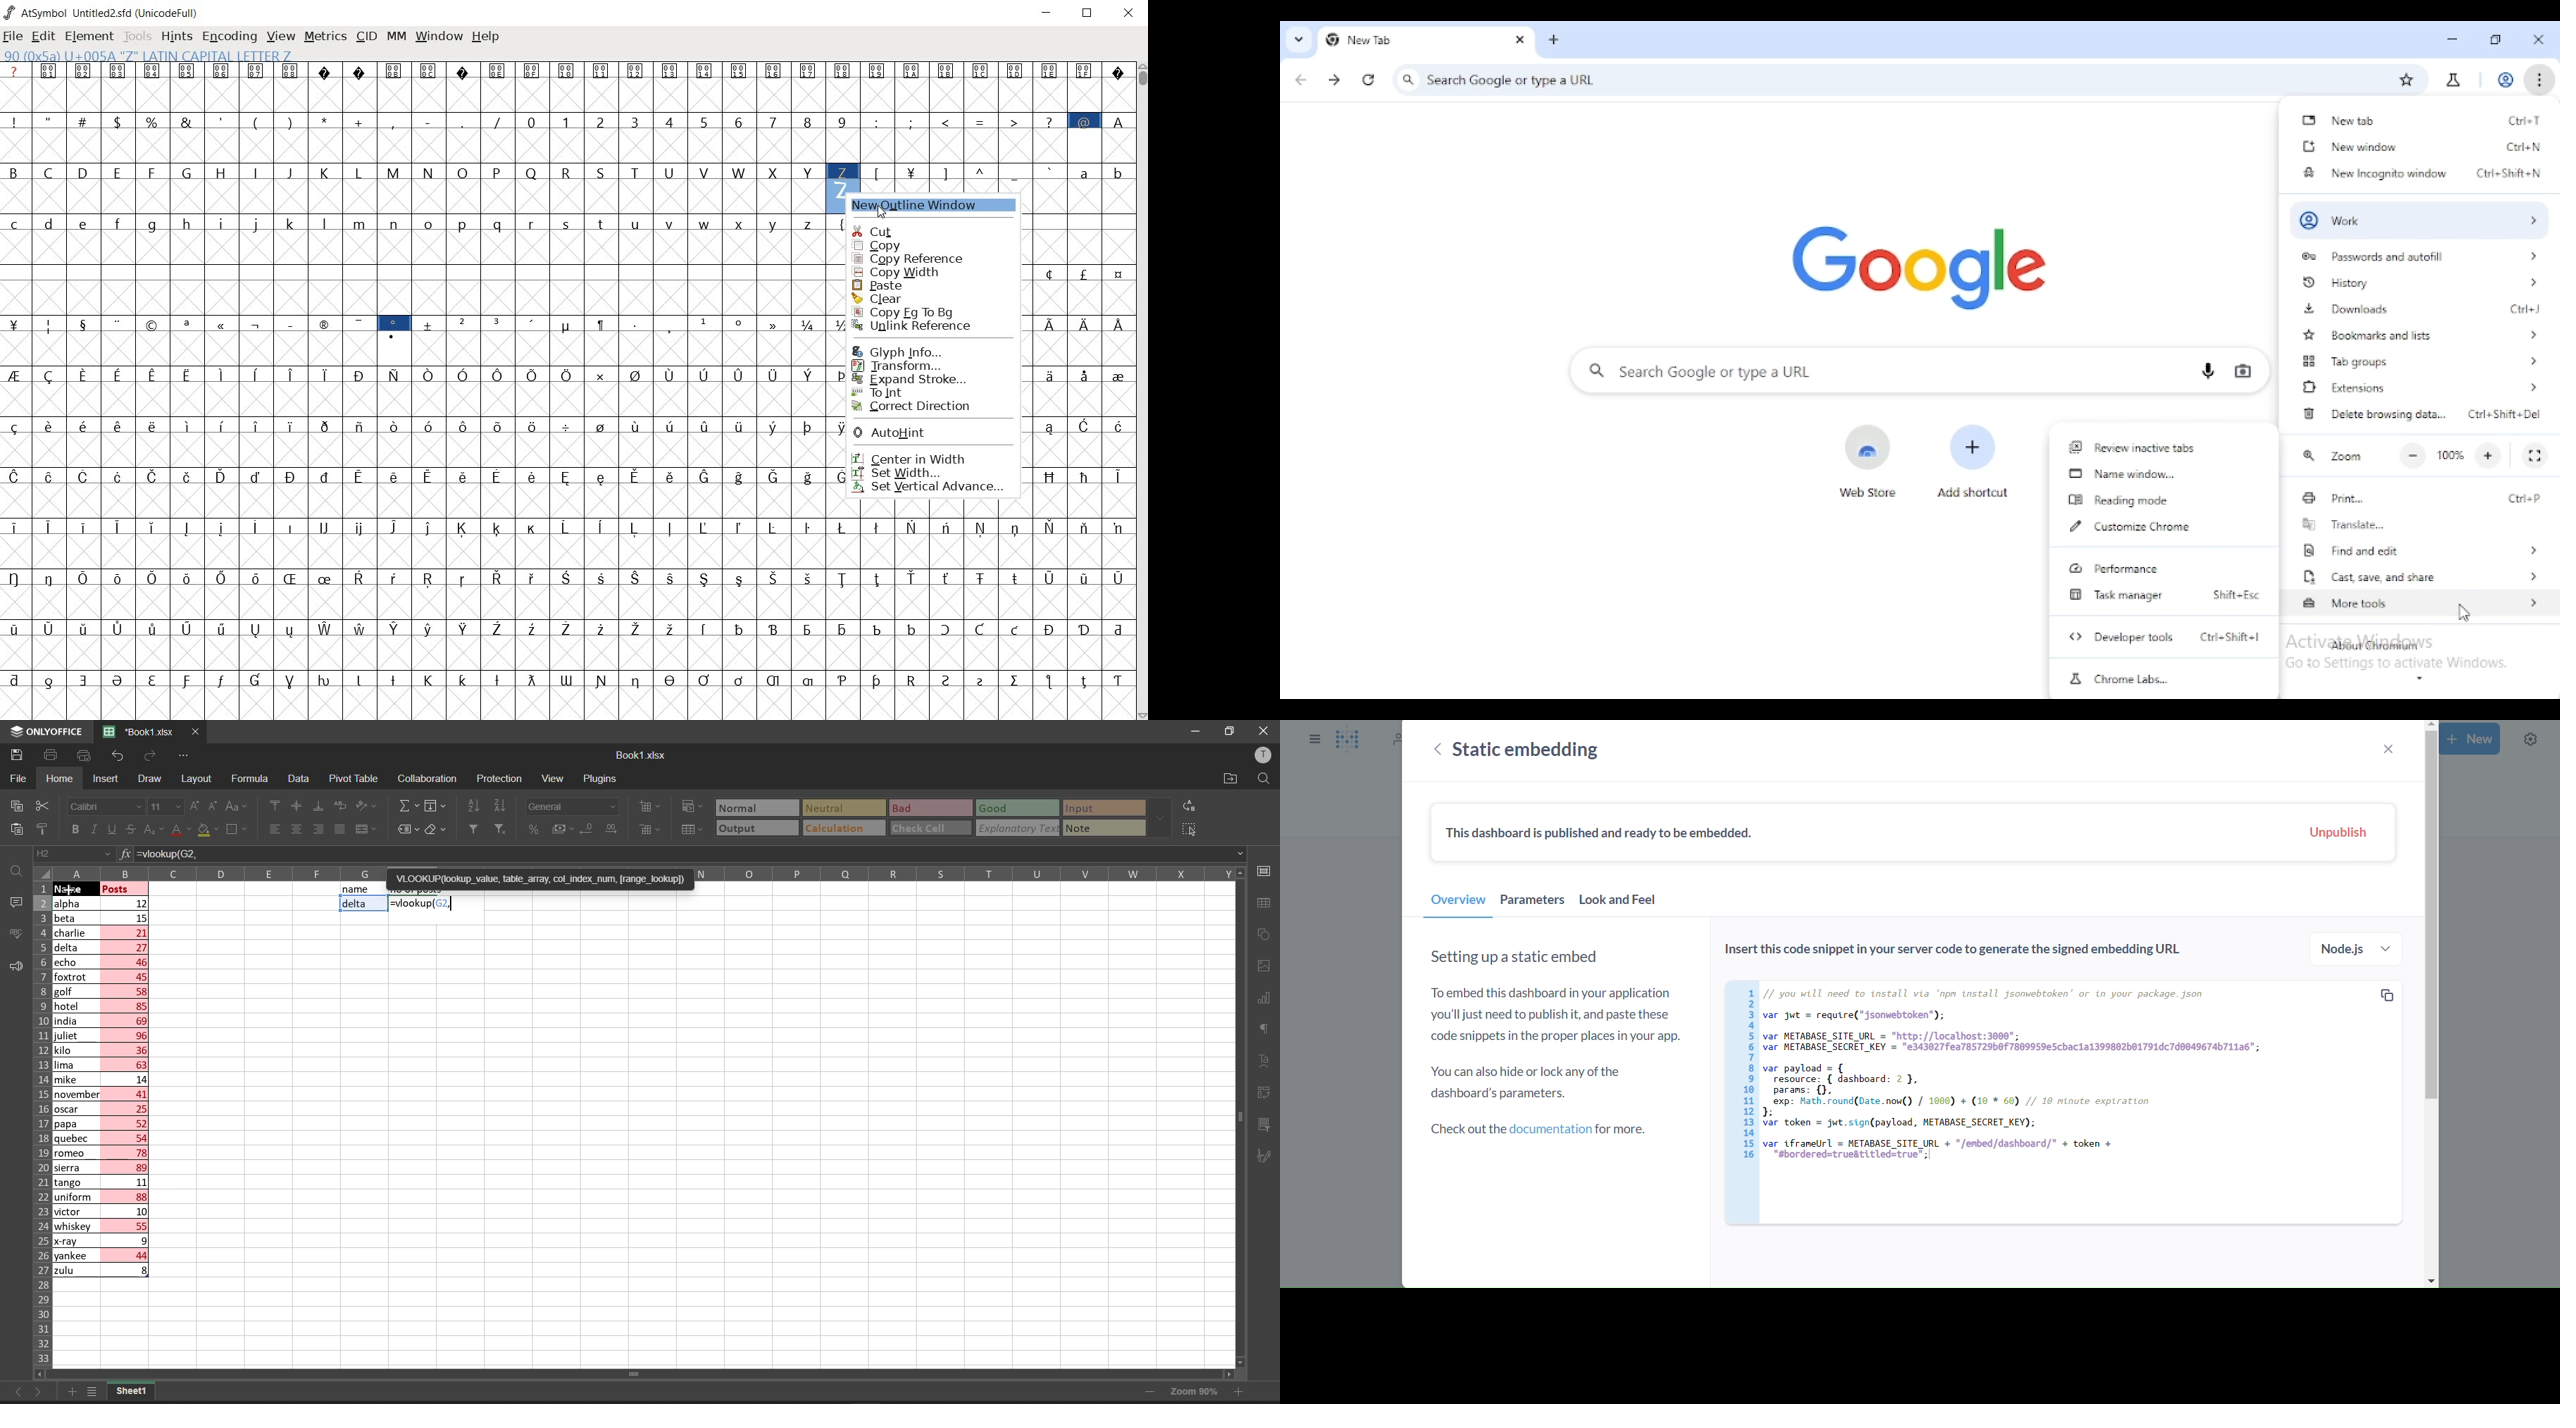 This screenshot has height=1428, width=2576. Describe the element at coordinates (2339, 498) in the screenshot. I see `print` at that location.